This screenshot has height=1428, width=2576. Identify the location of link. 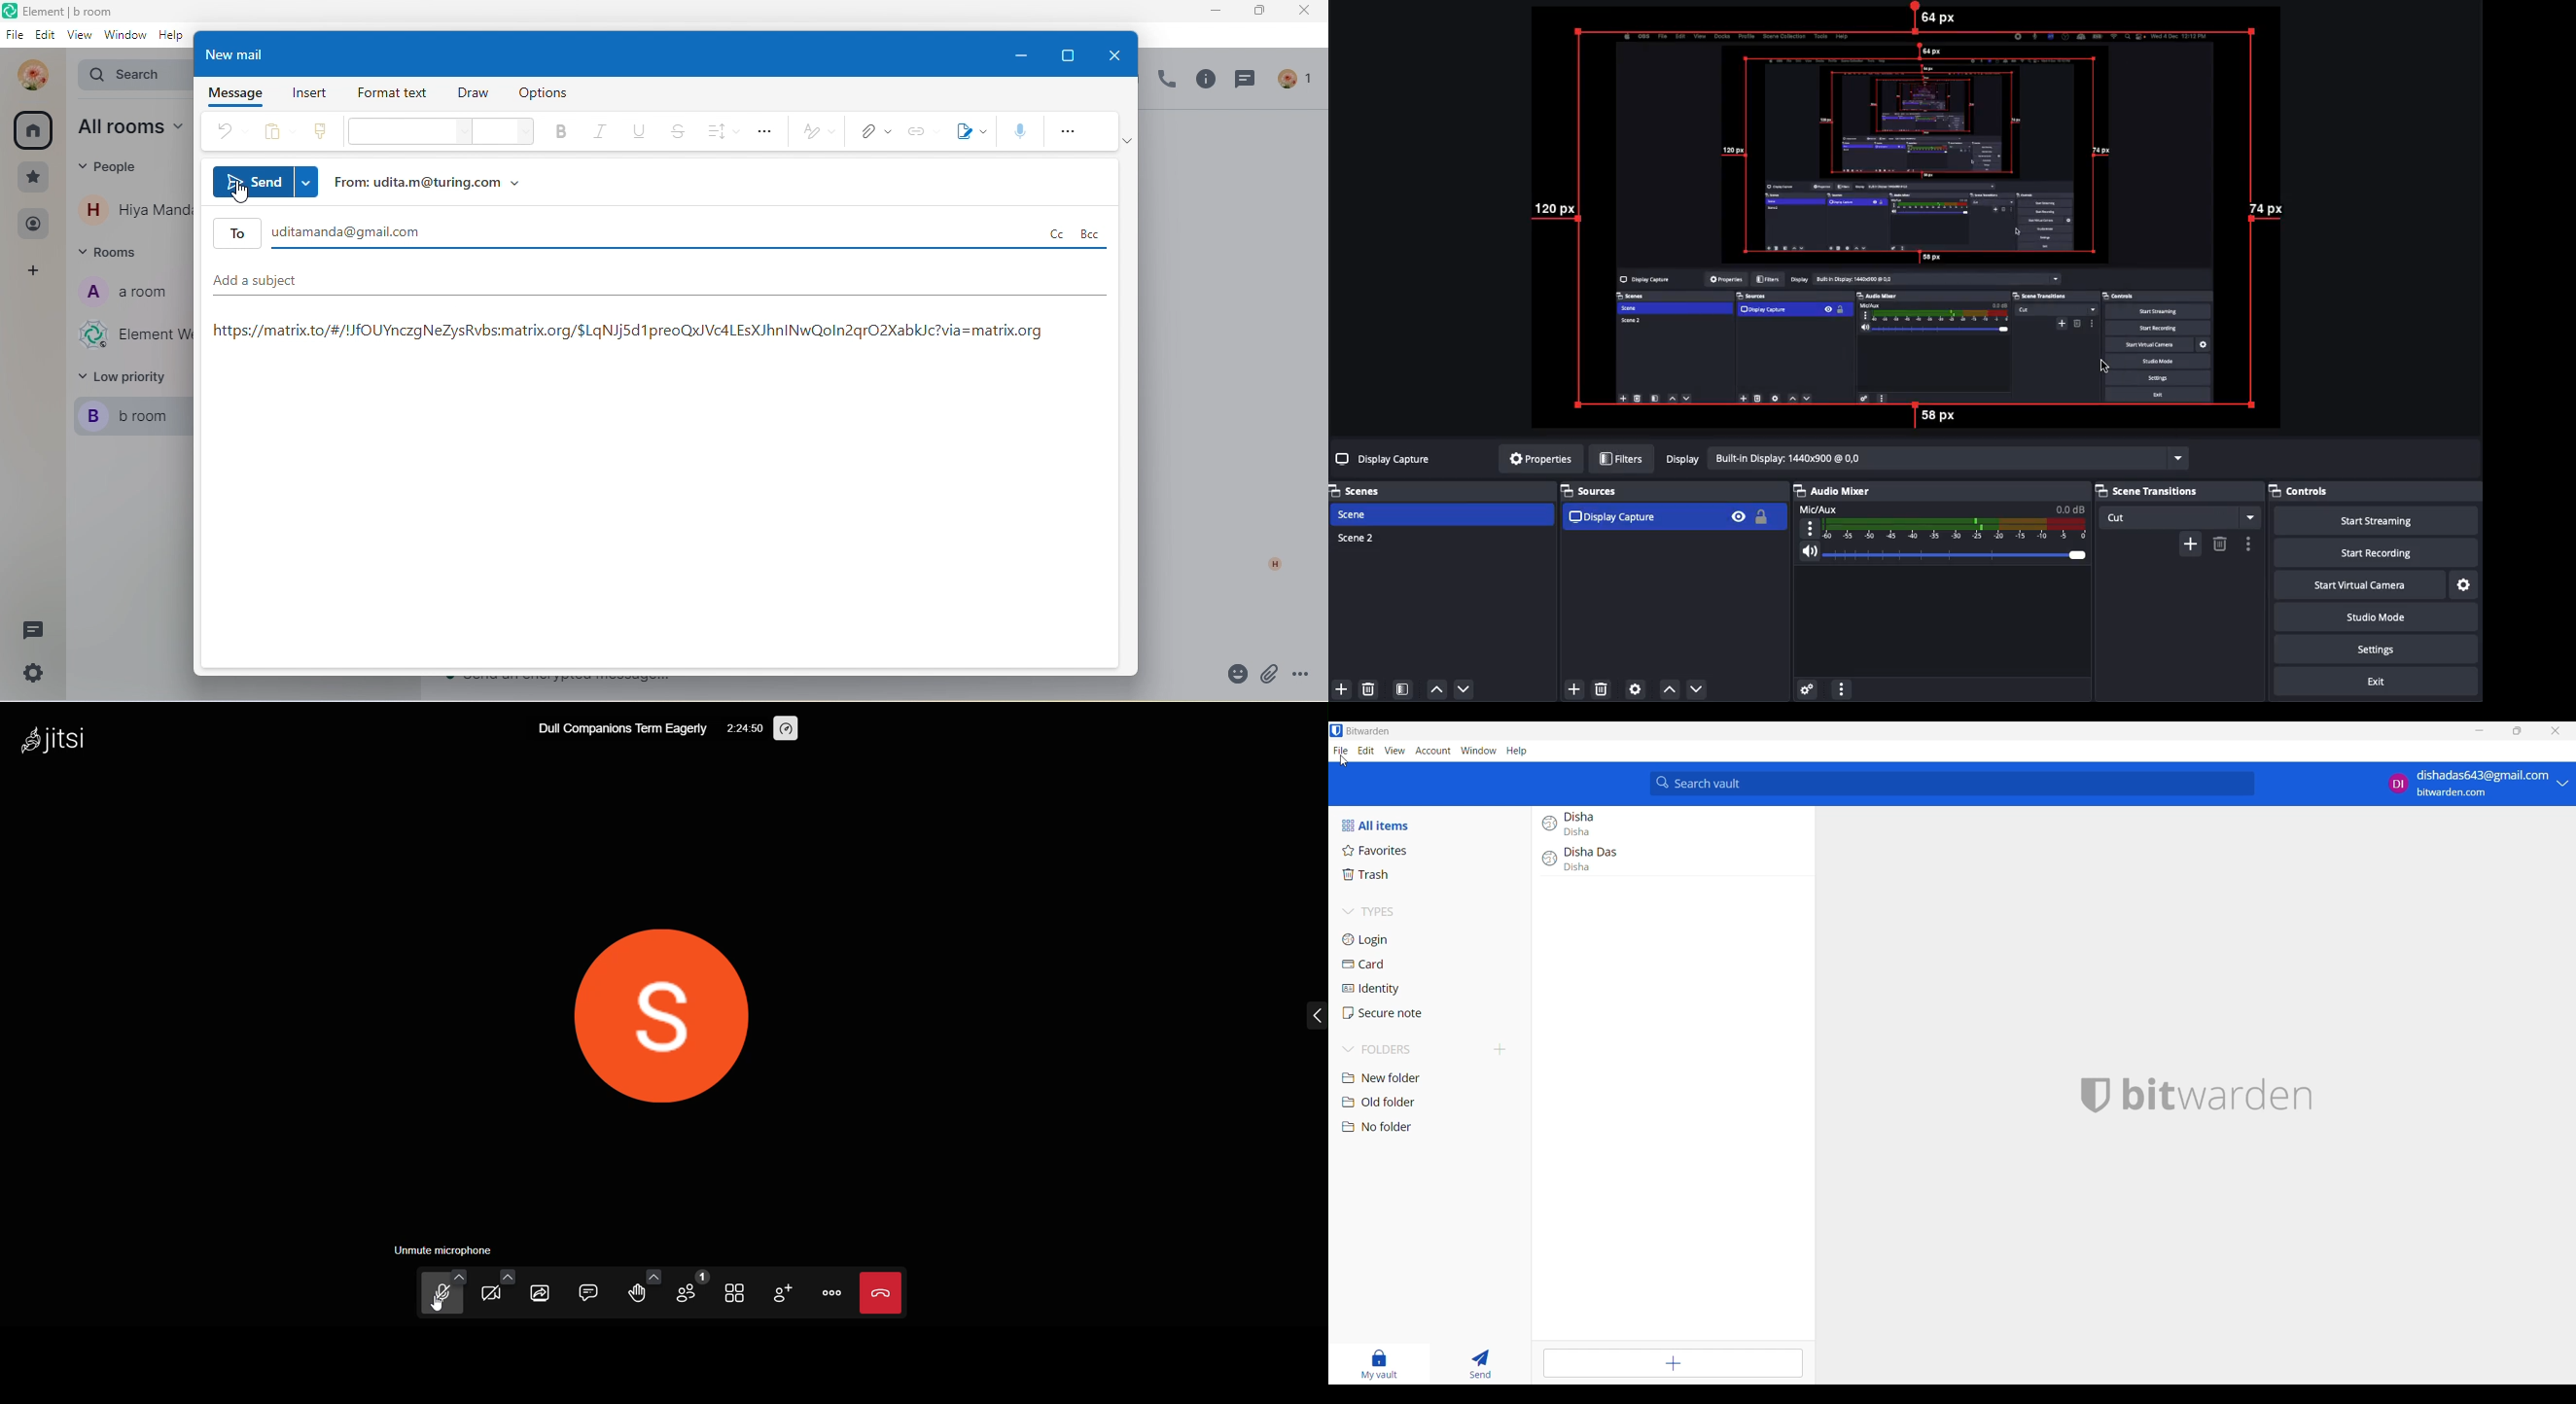
(920, 133).